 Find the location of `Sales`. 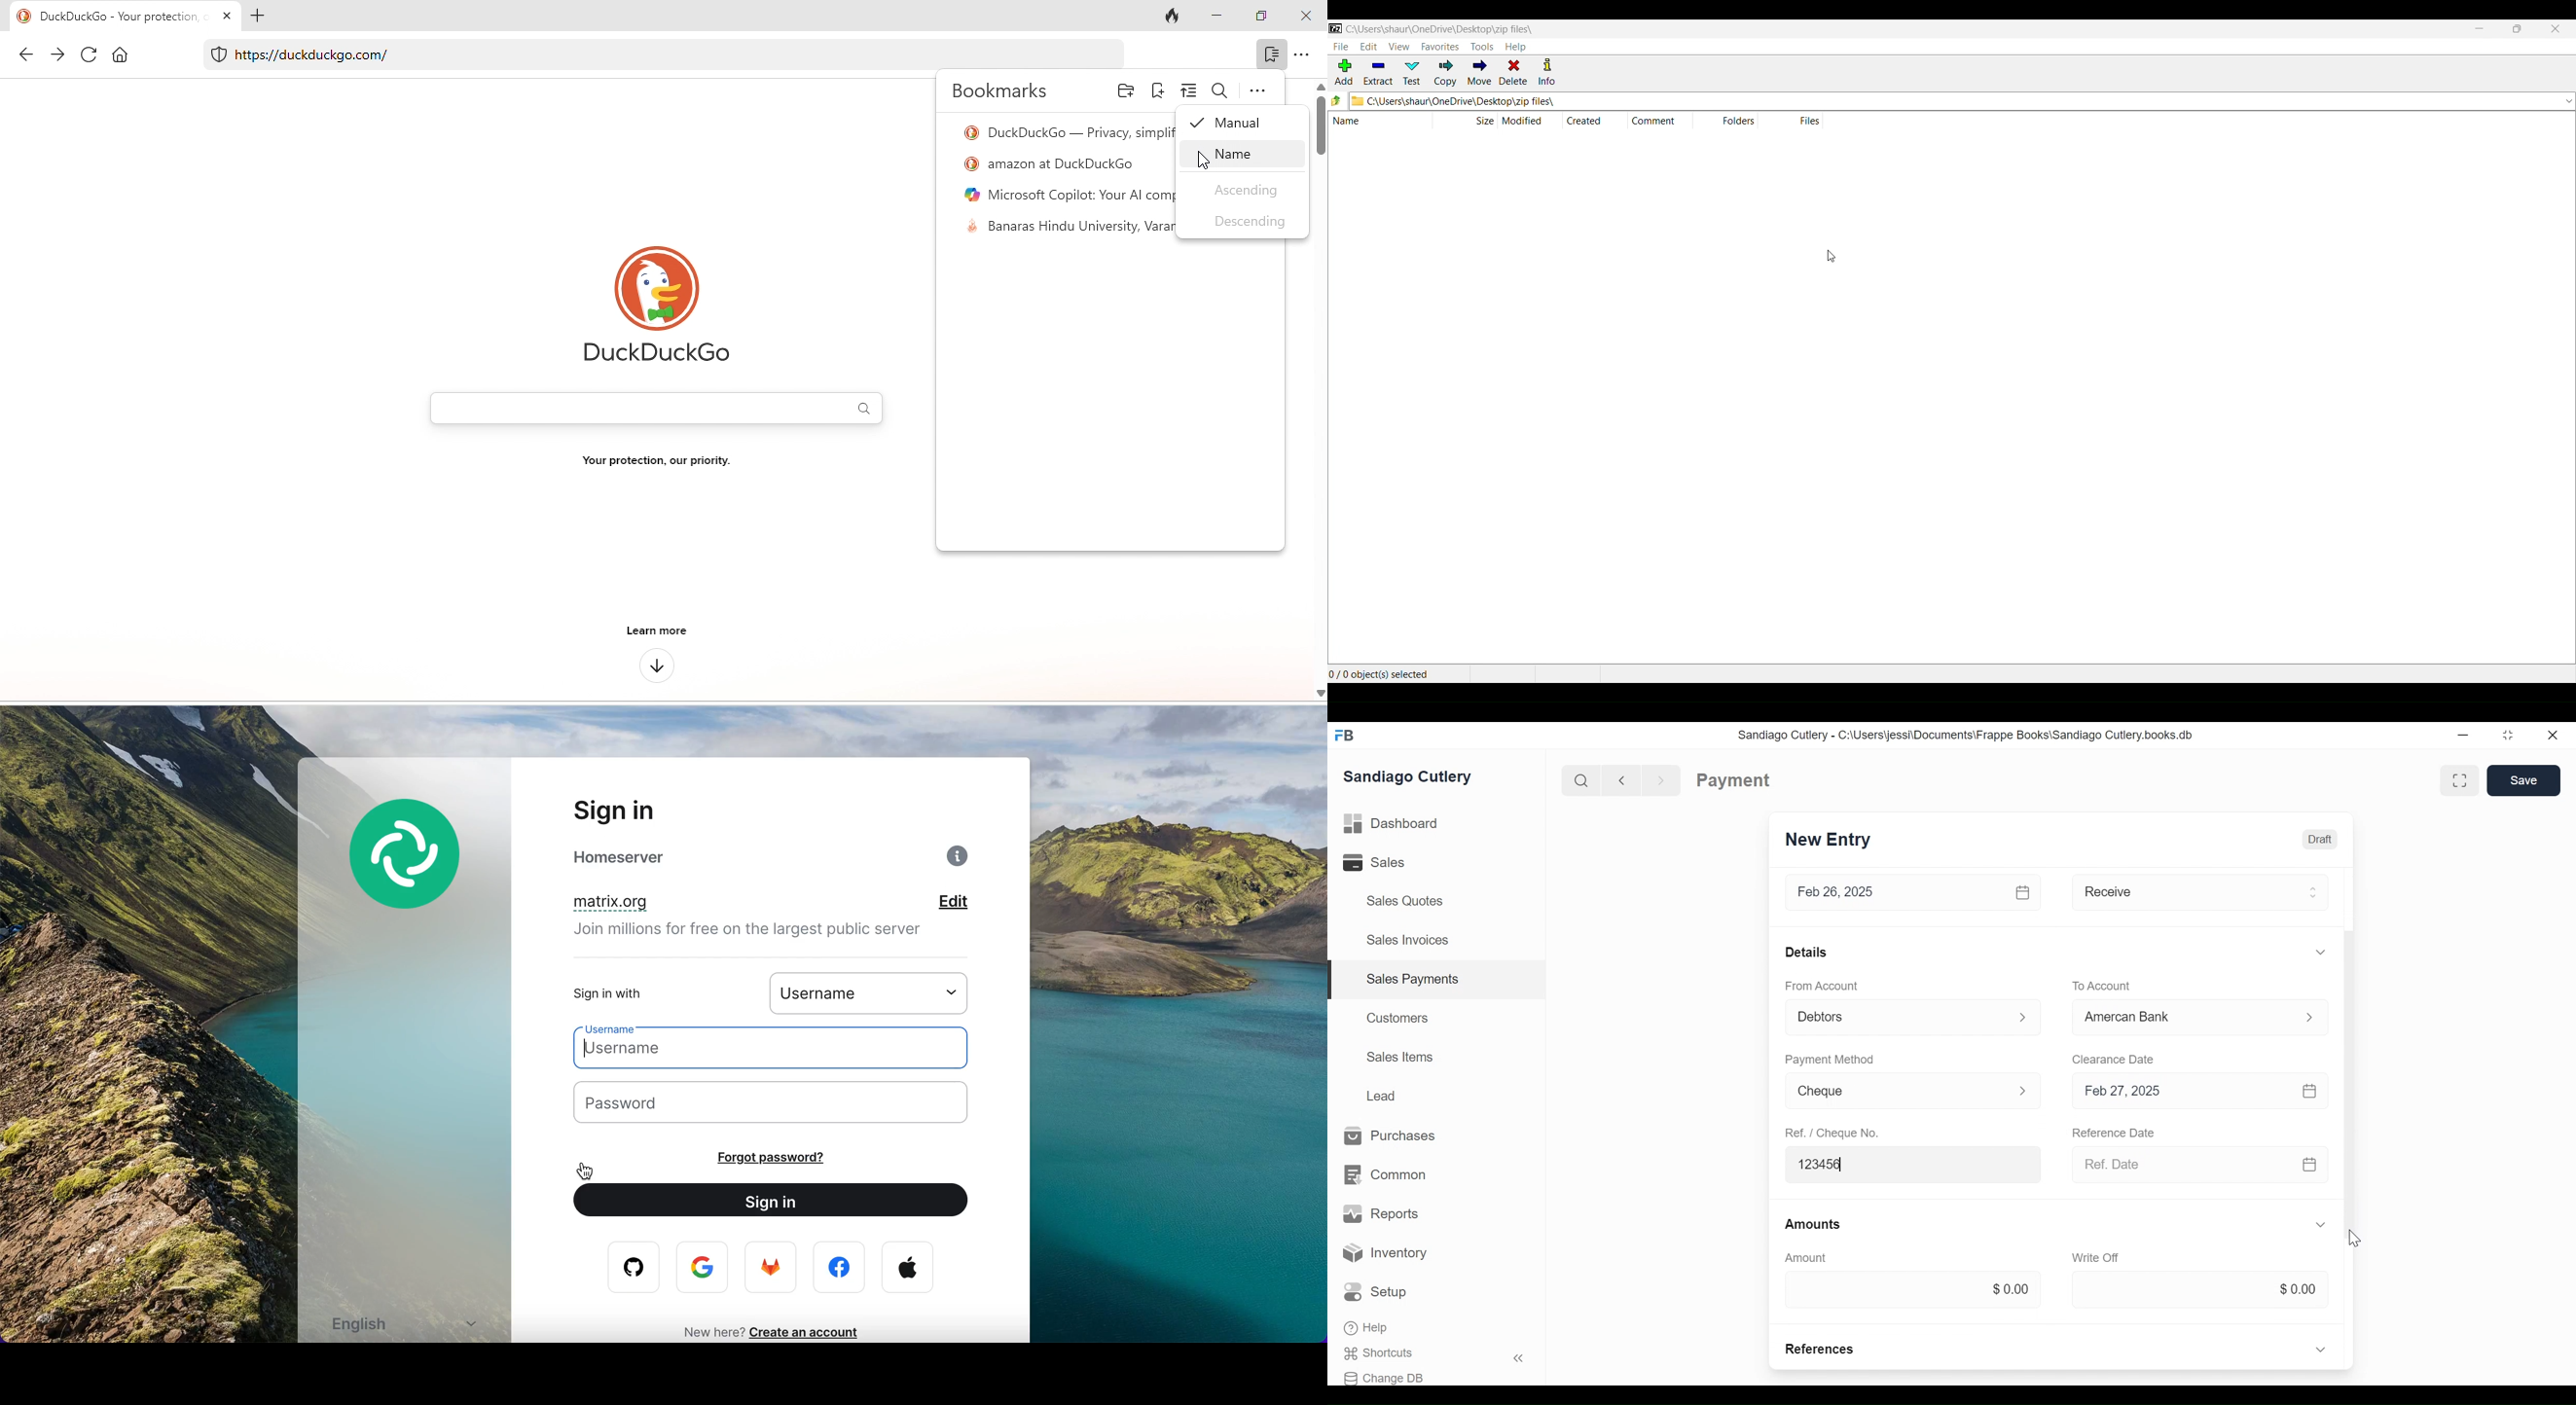

Sales is located at coordinates (1383, 863).